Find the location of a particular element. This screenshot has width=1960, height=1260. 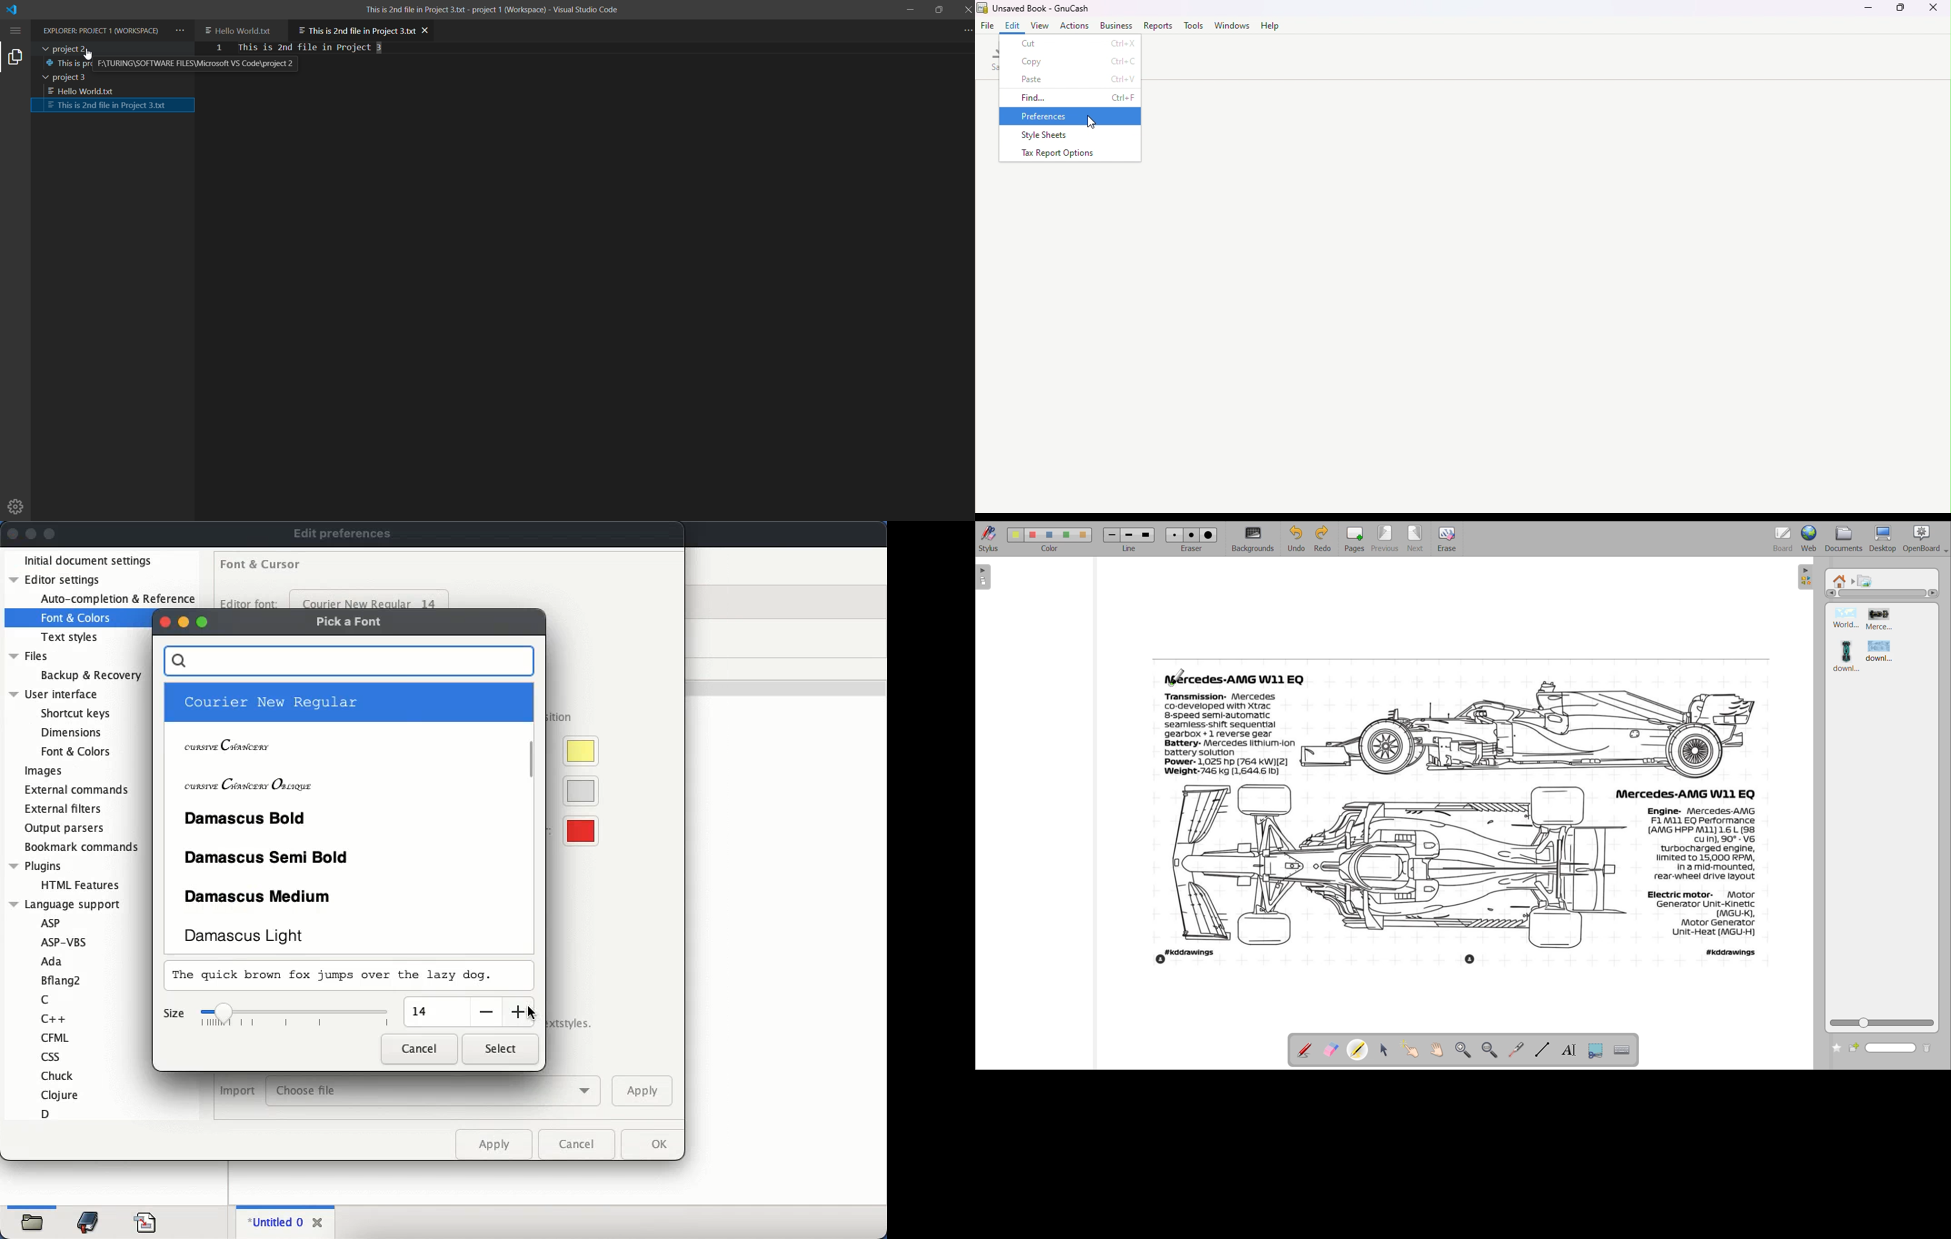

plugins is located at coordinates (35, 866).